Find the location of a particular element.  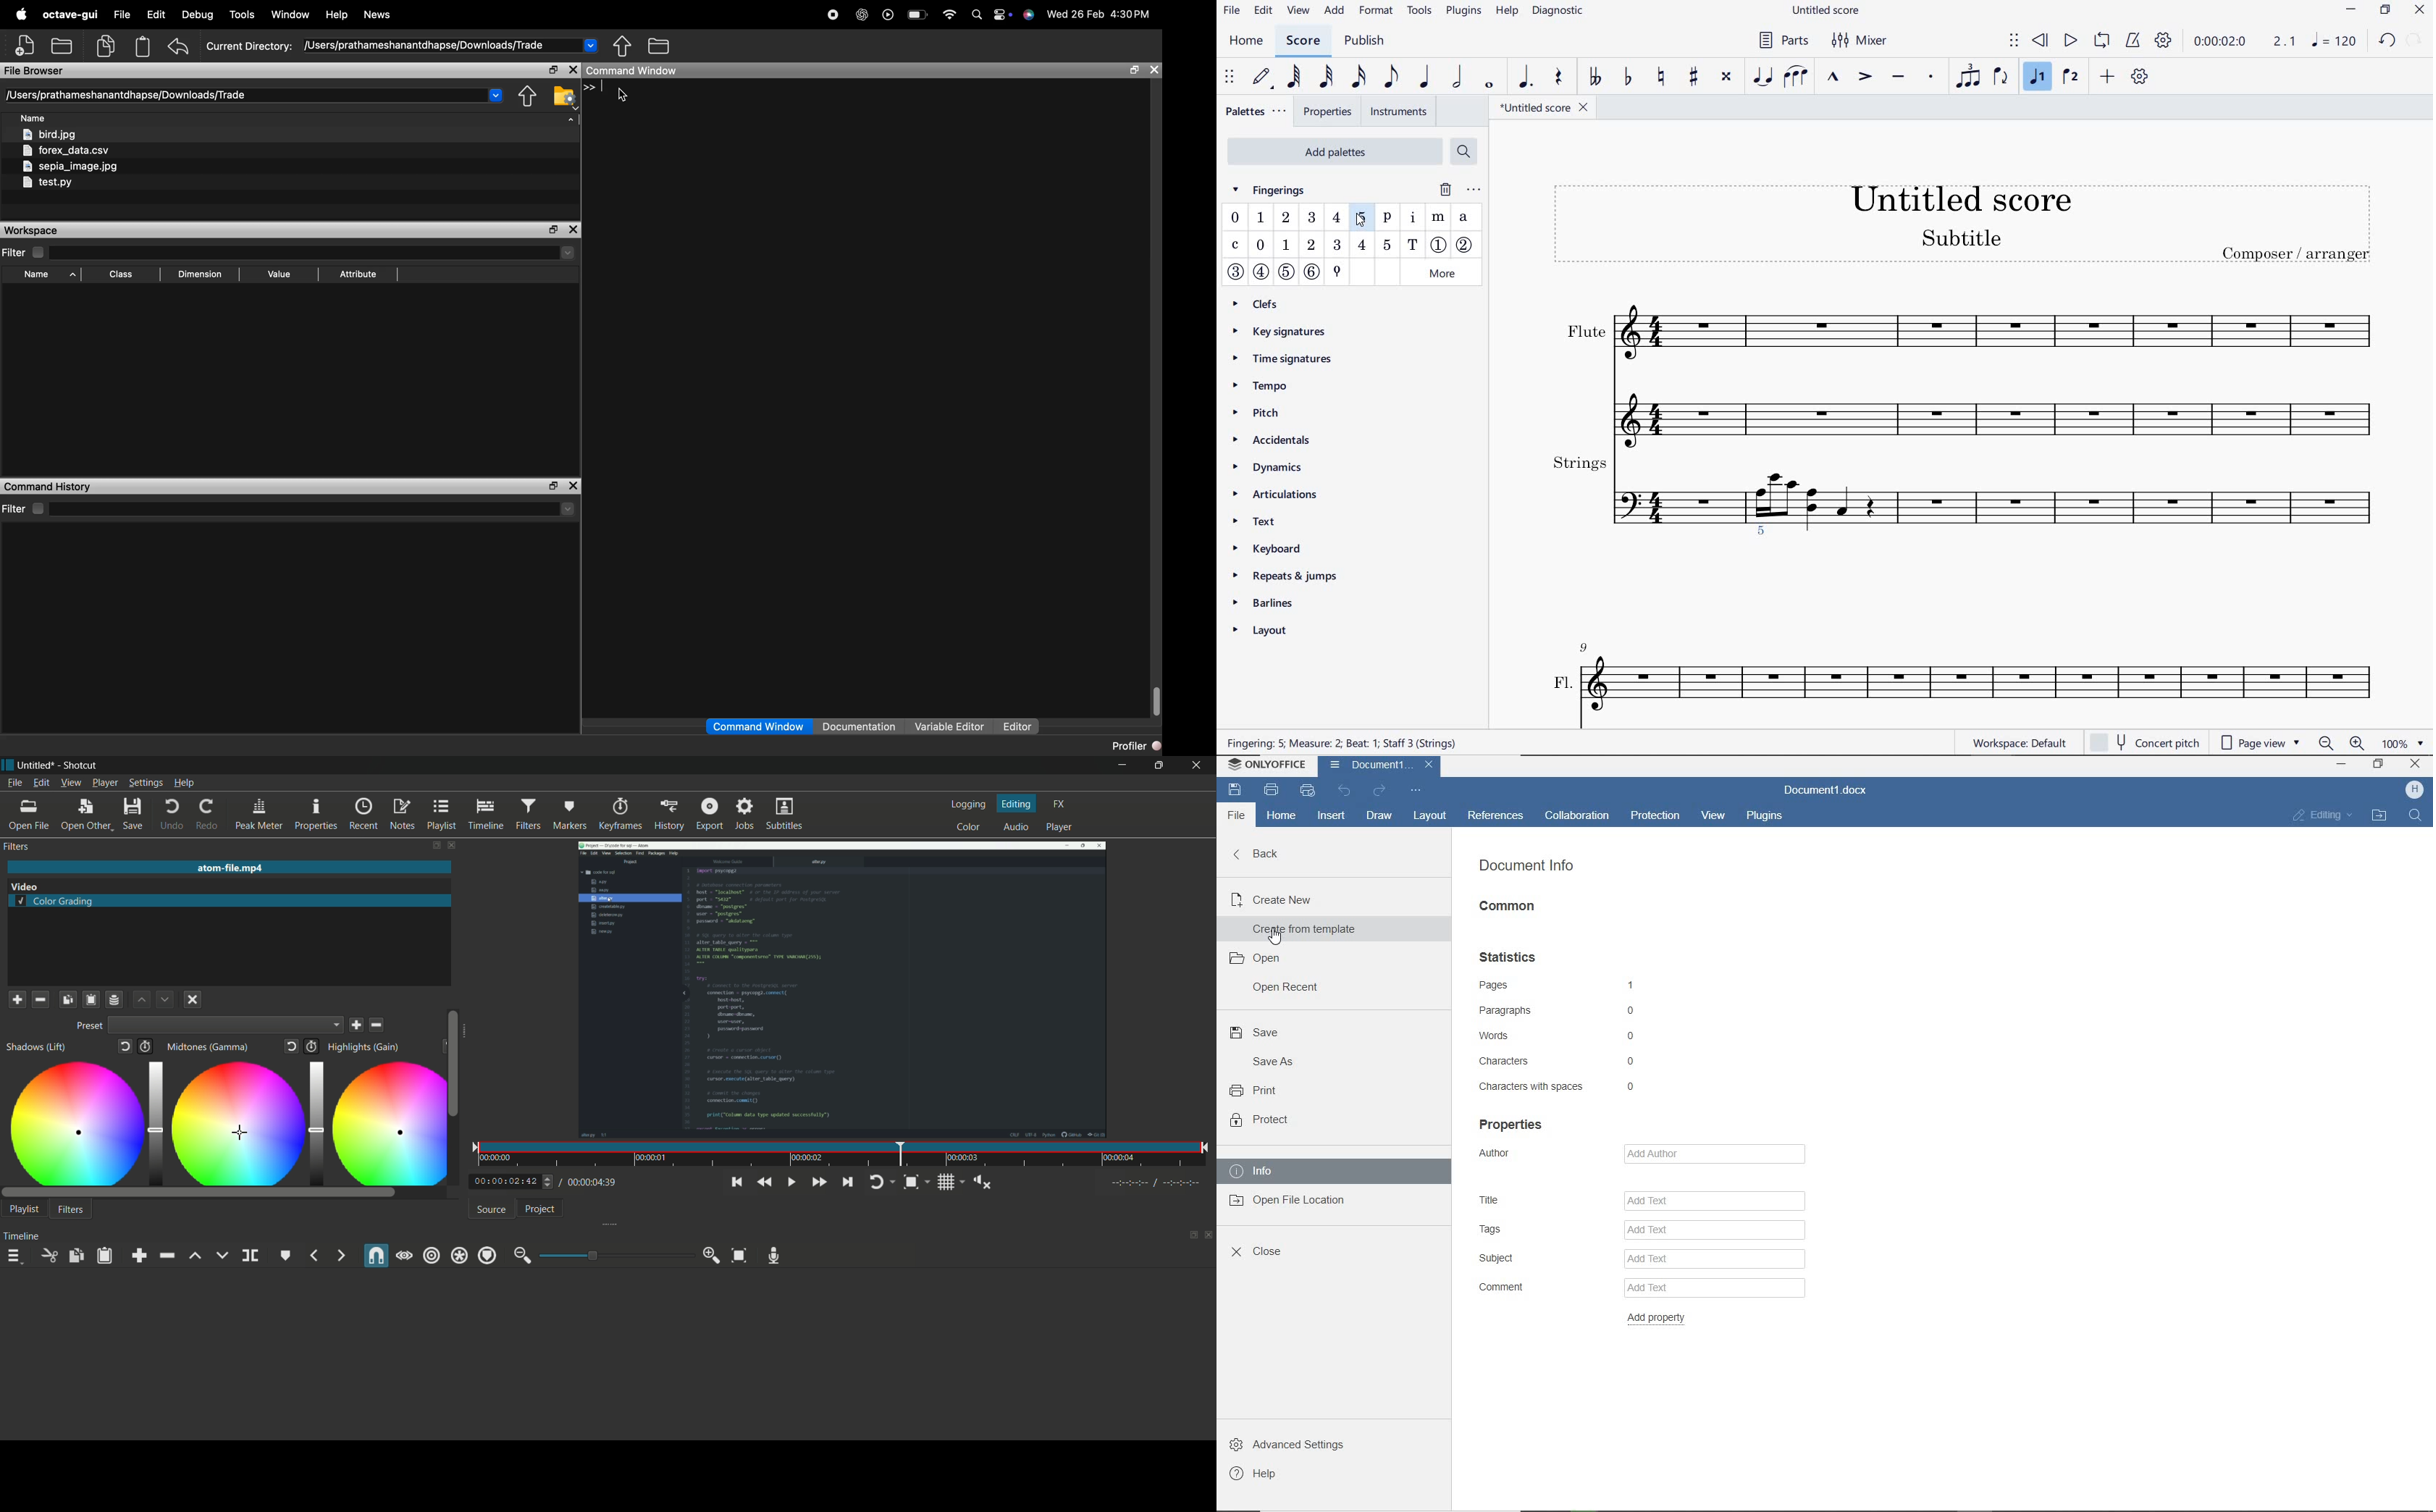

properties is located at coordinates (1513, 1124).